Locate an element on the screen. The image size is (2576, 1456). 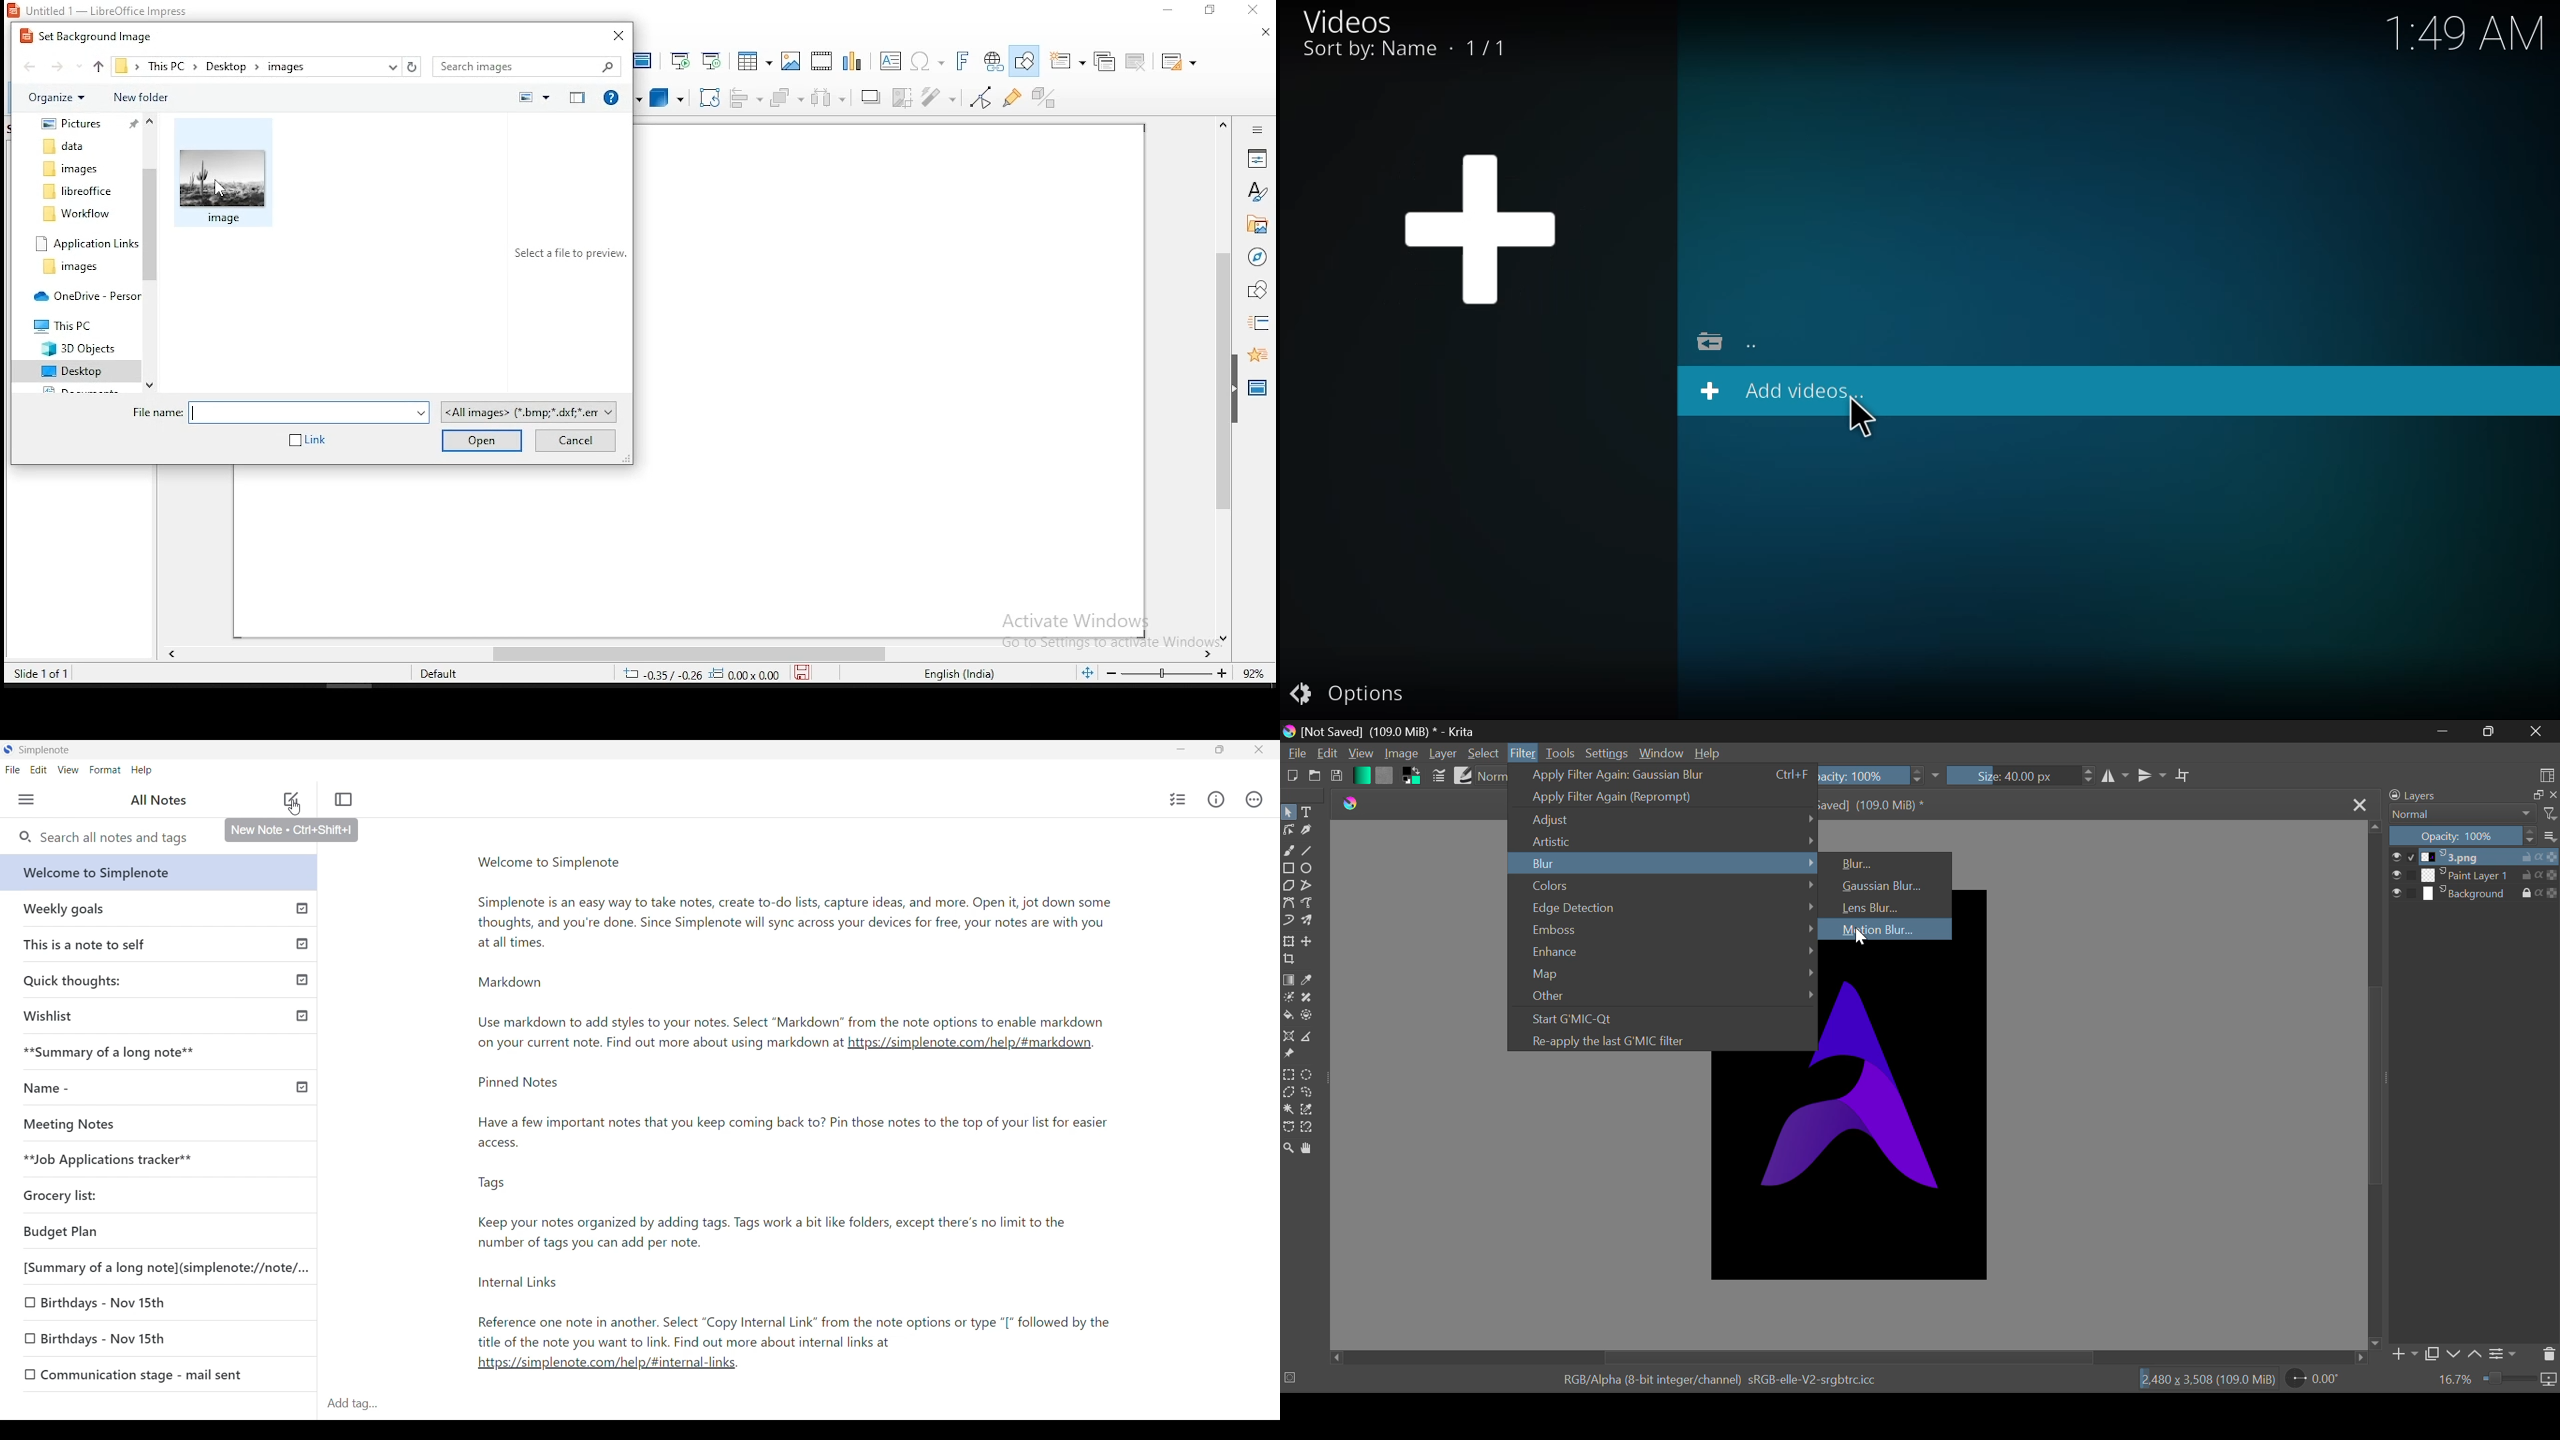
Ctrl+F is located at coordinates (1791, 775).